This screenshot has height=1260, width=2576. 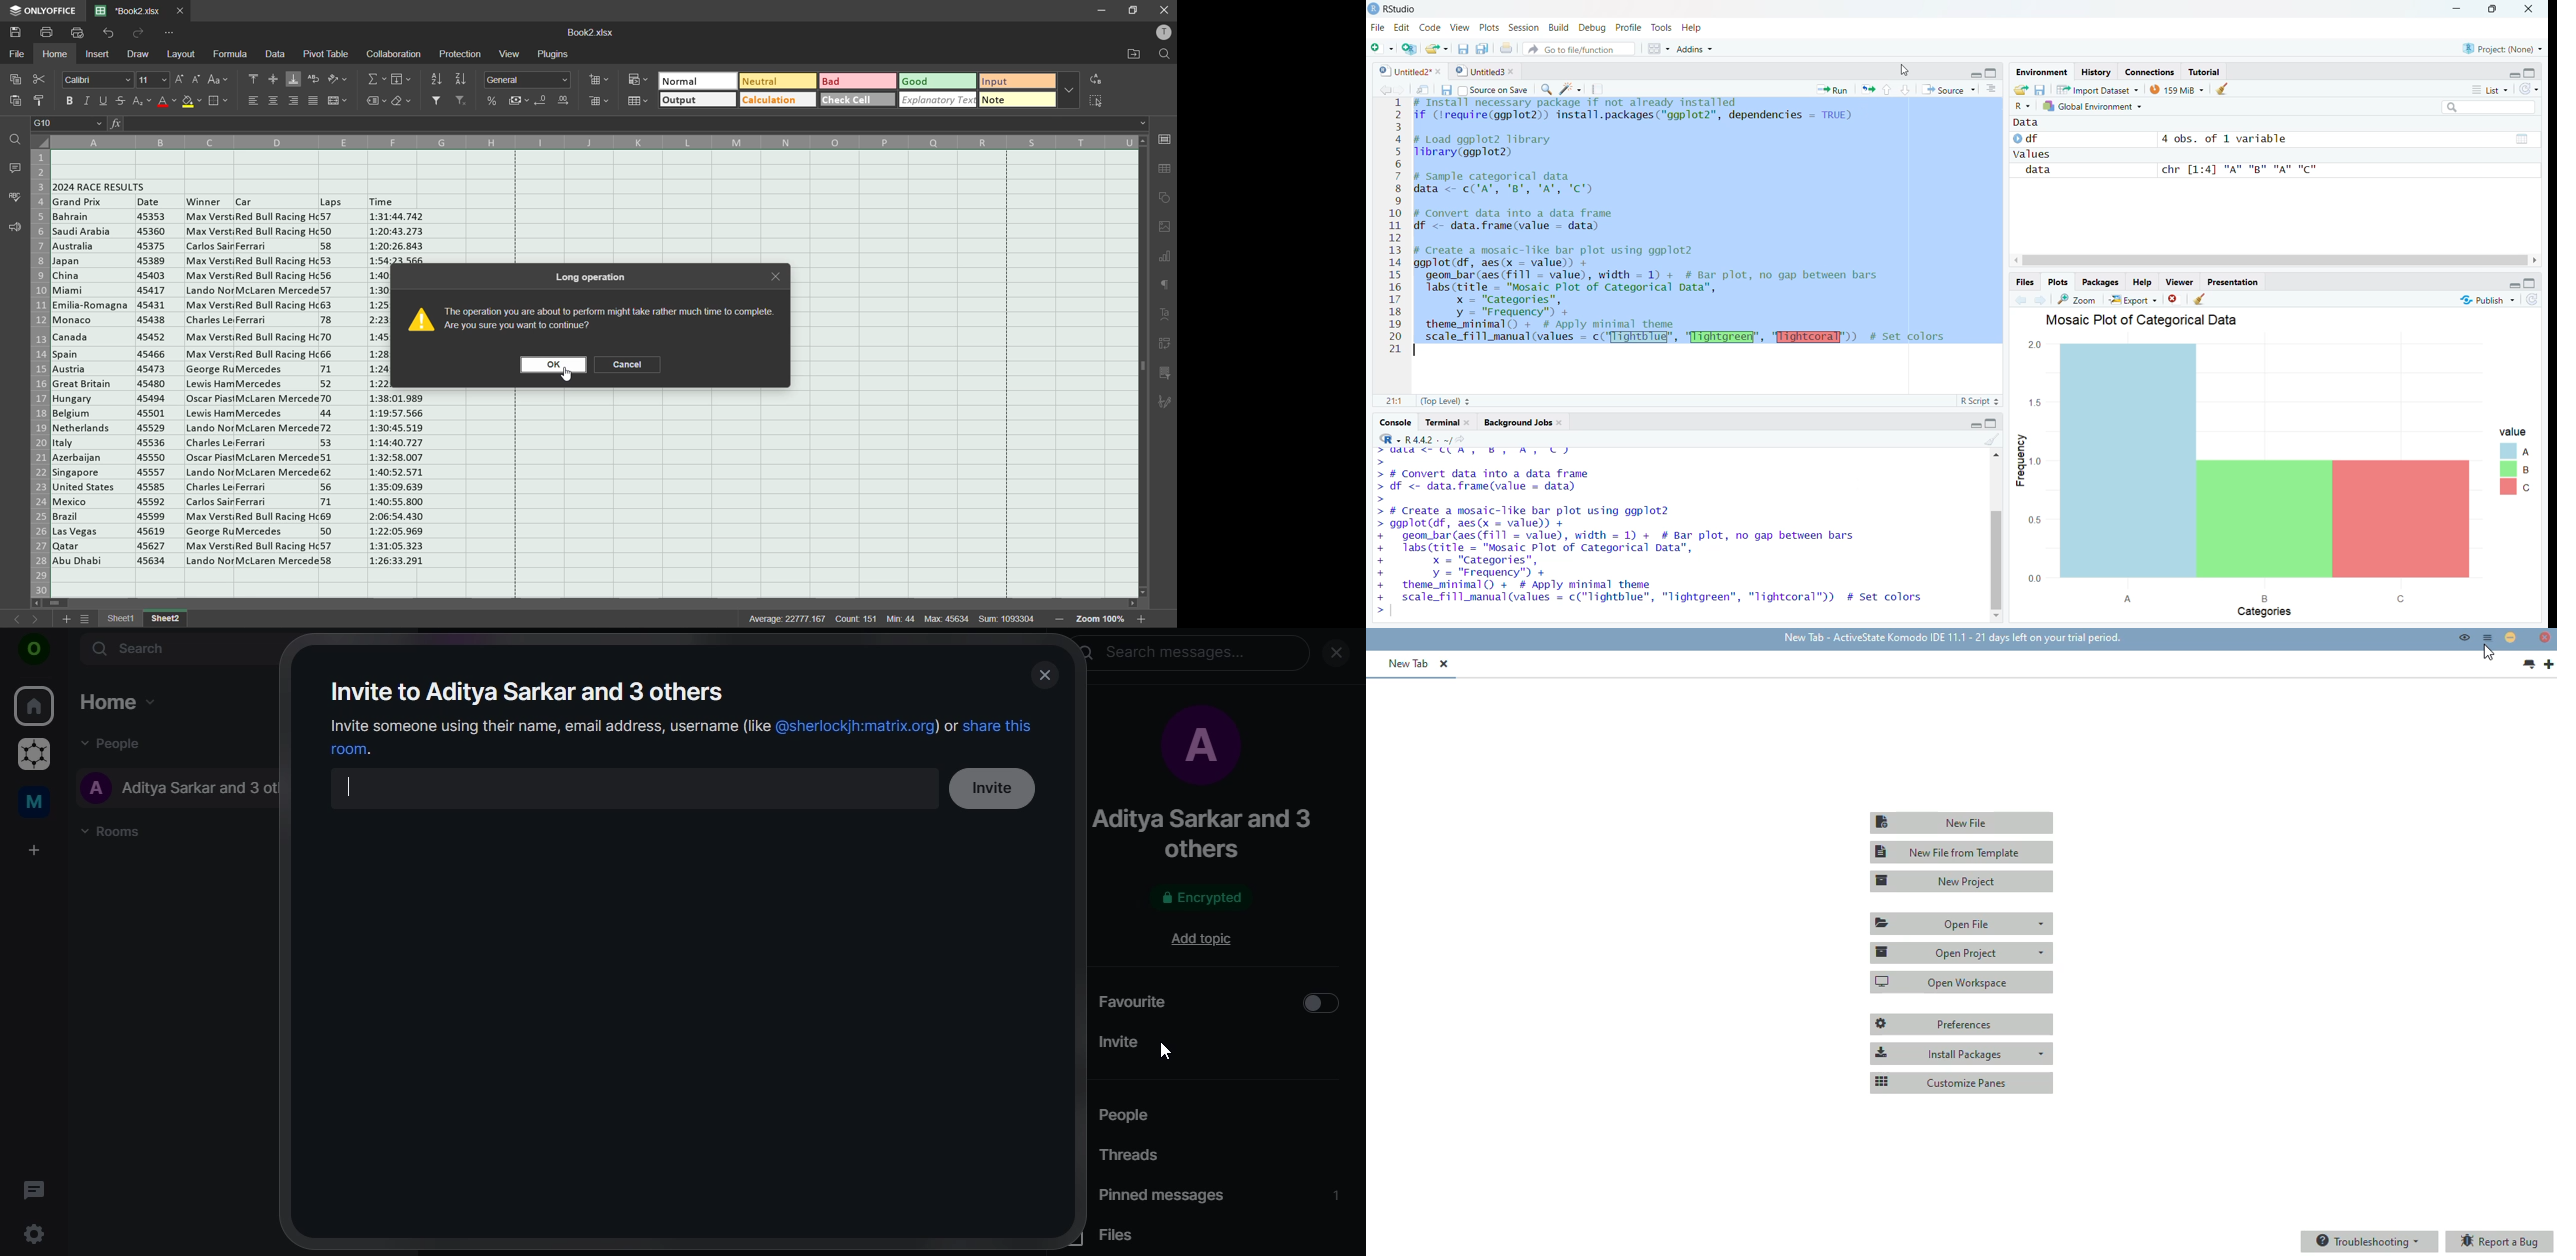 I want to click on add topic, so click(x=1208, y=938).